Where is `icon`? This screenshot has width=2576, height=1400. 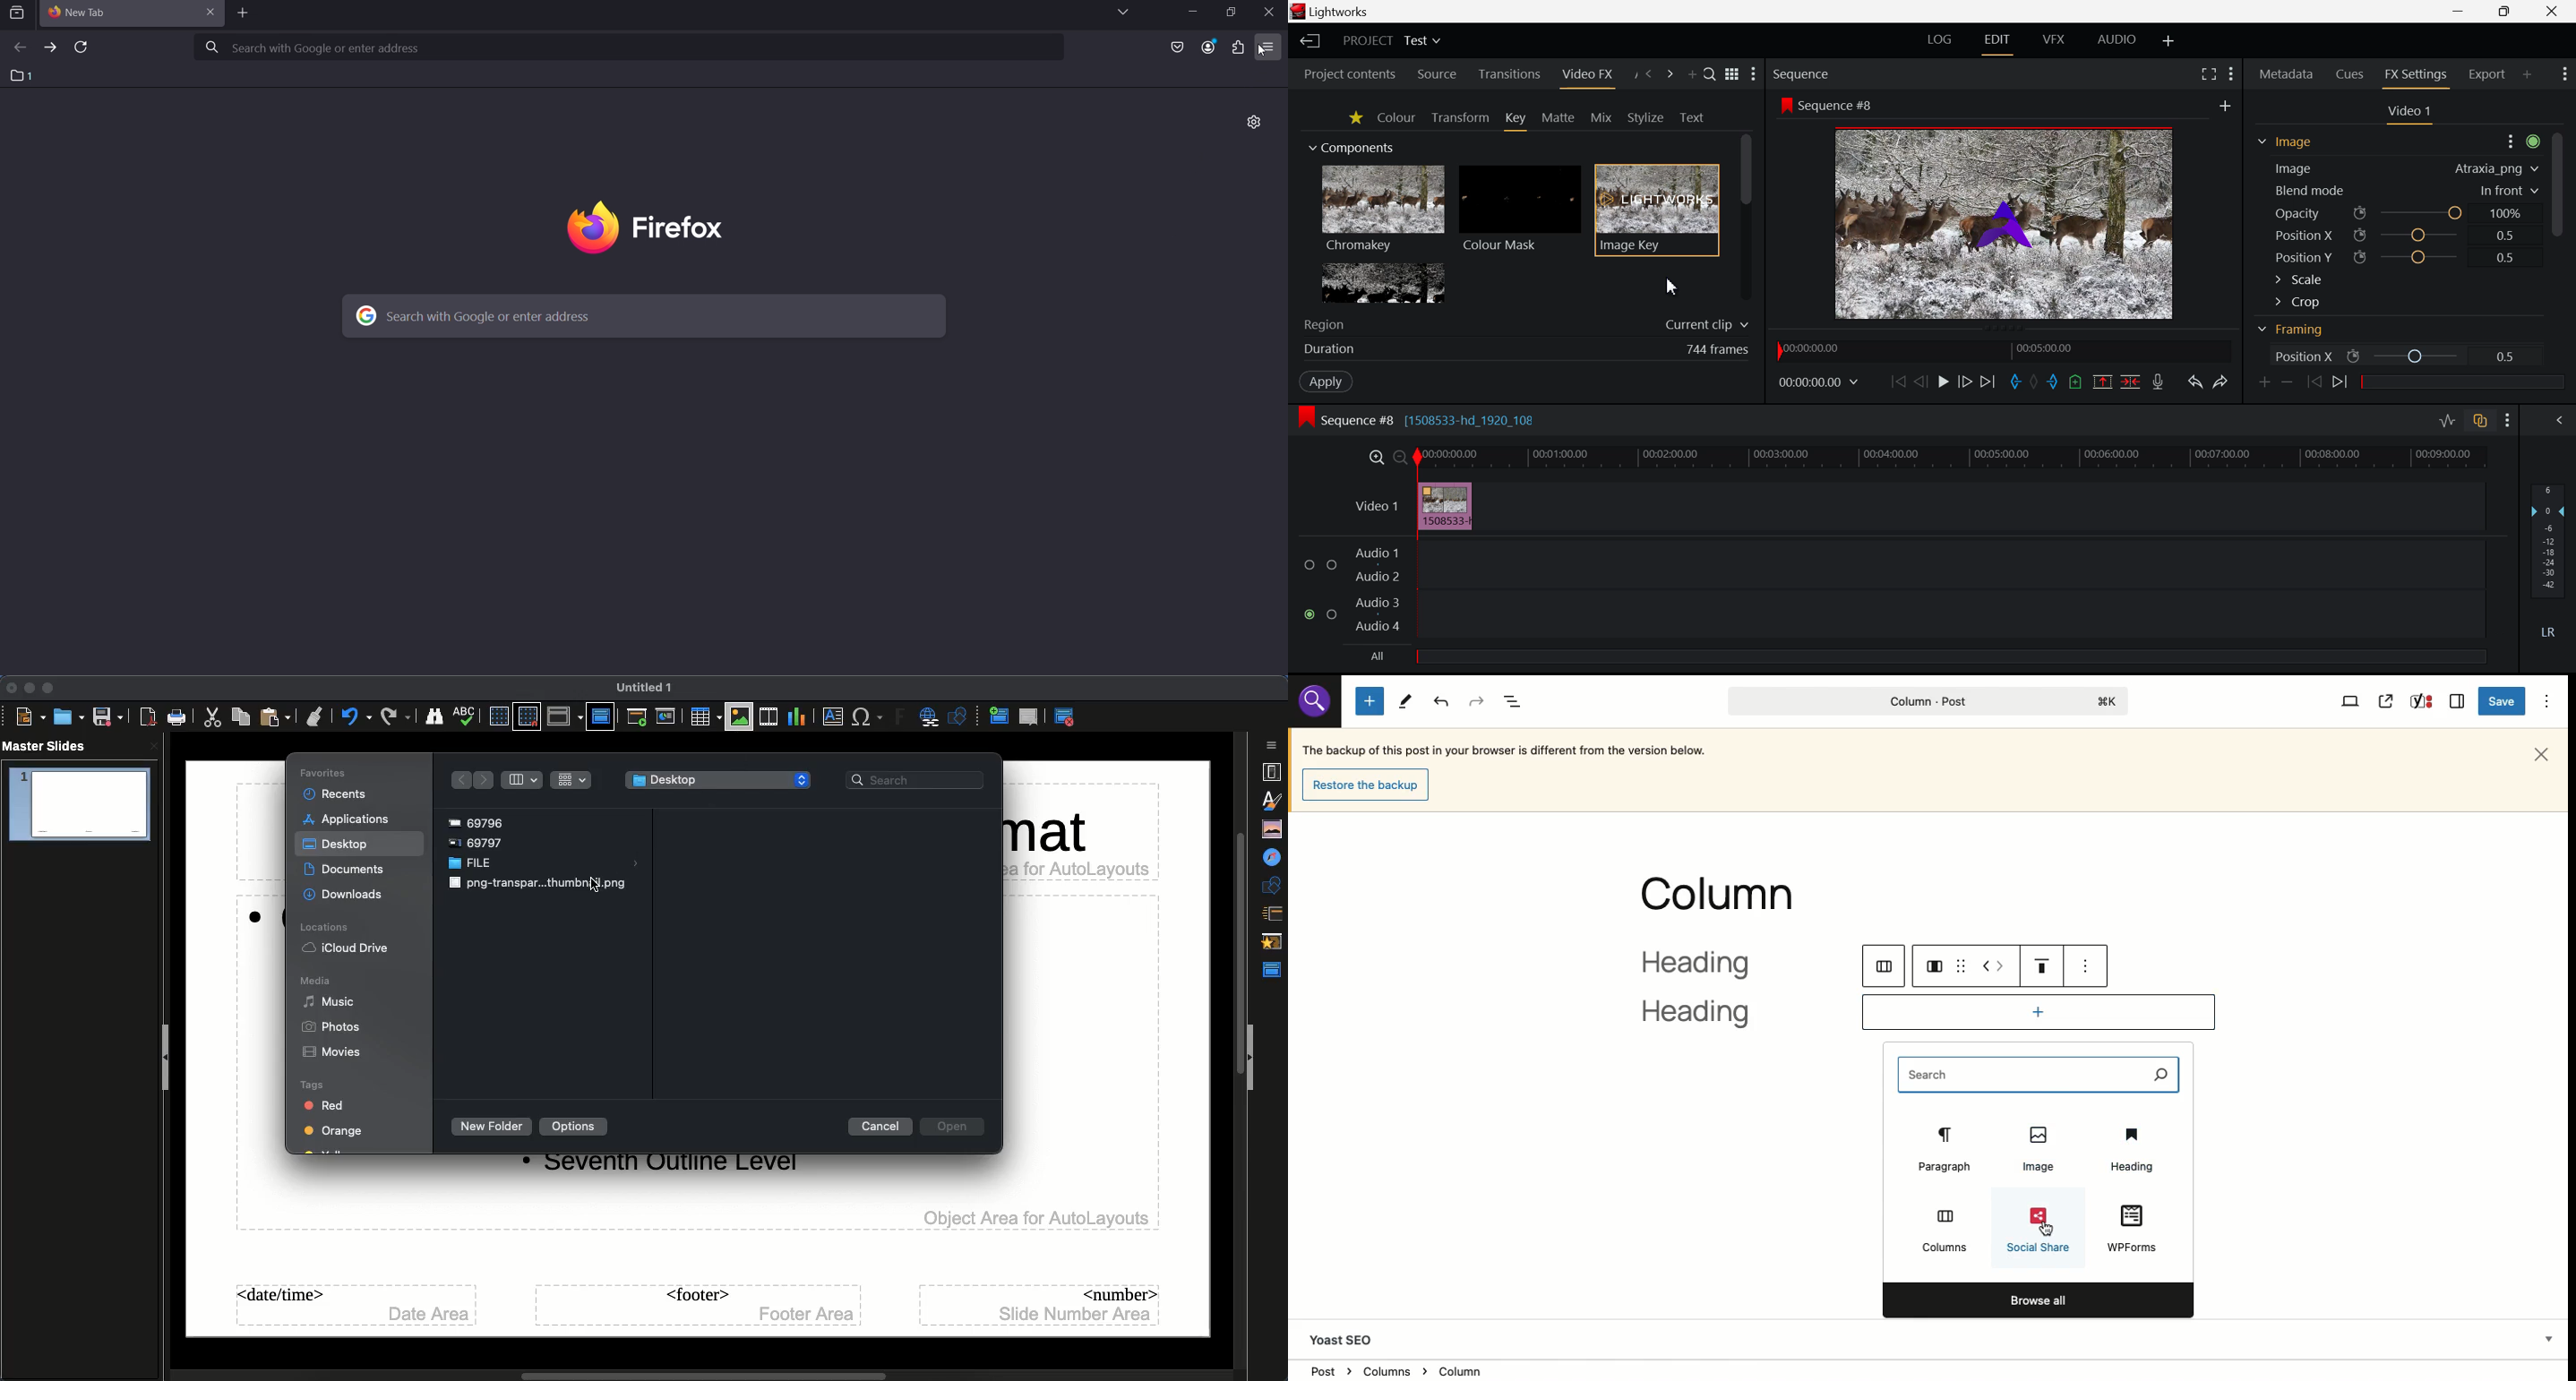
icon is located at coordinates (1785, 105).